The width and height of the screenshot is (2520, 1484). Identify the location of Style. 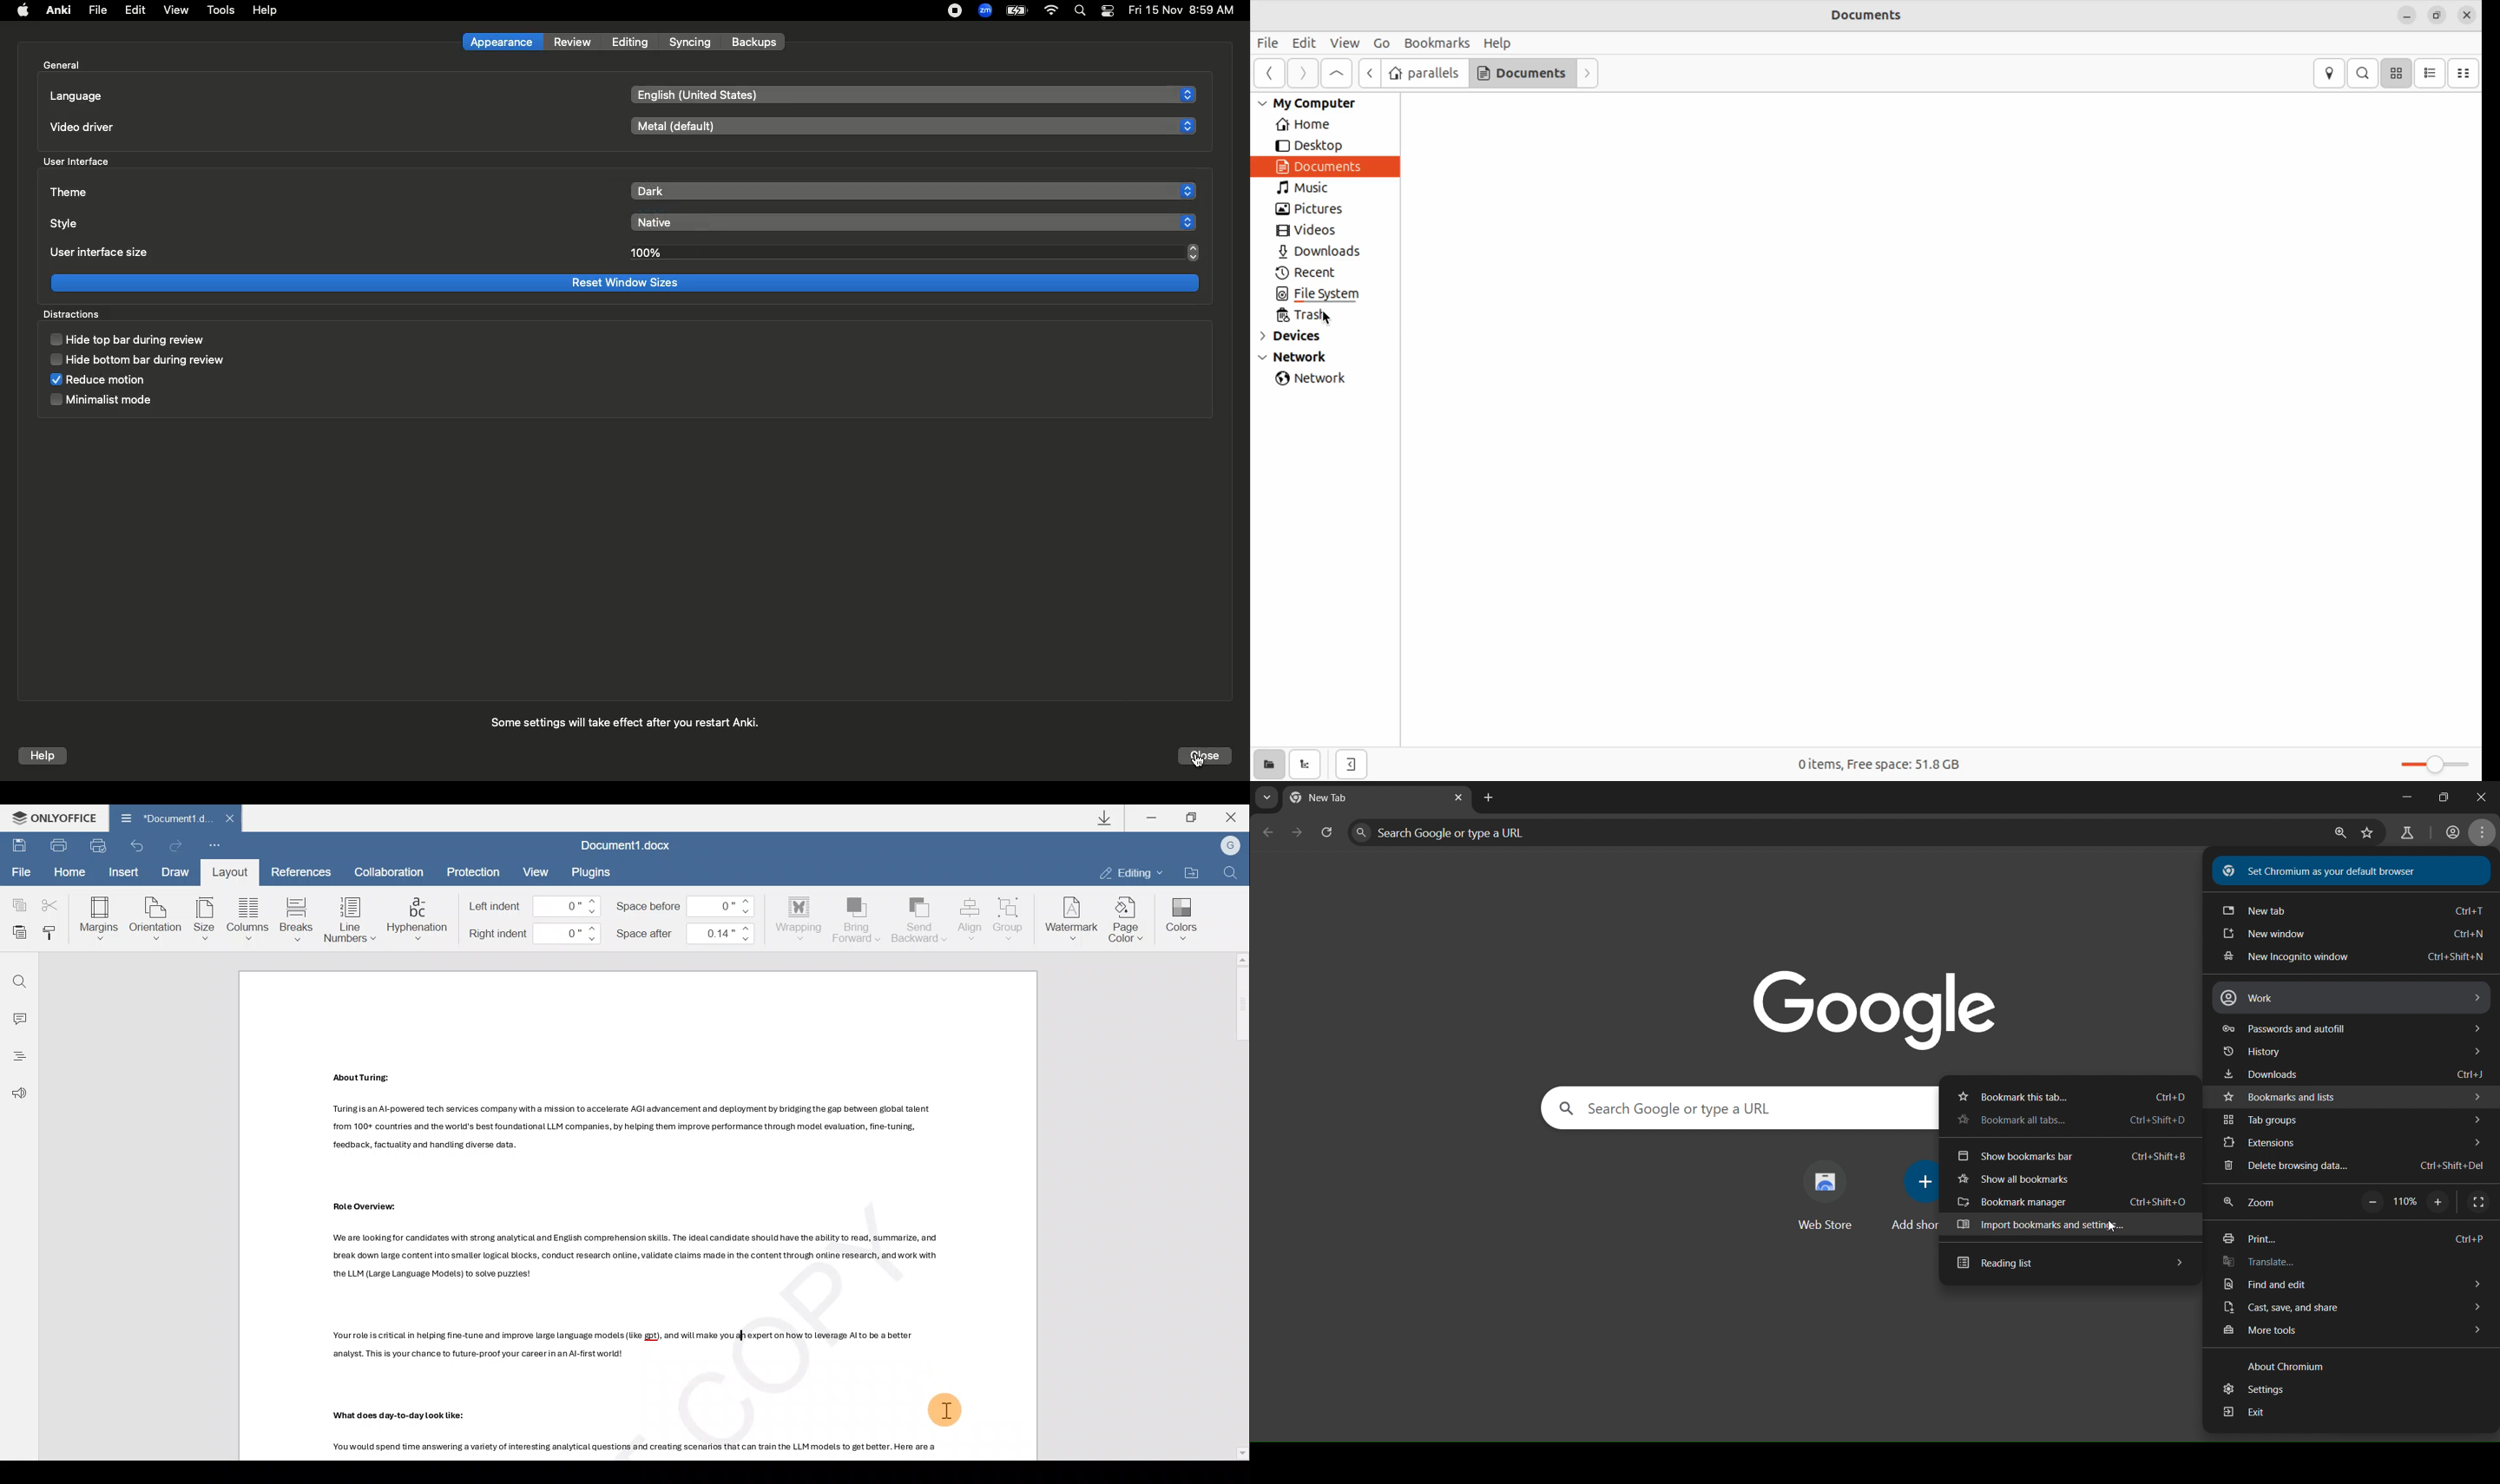
(65, 224).